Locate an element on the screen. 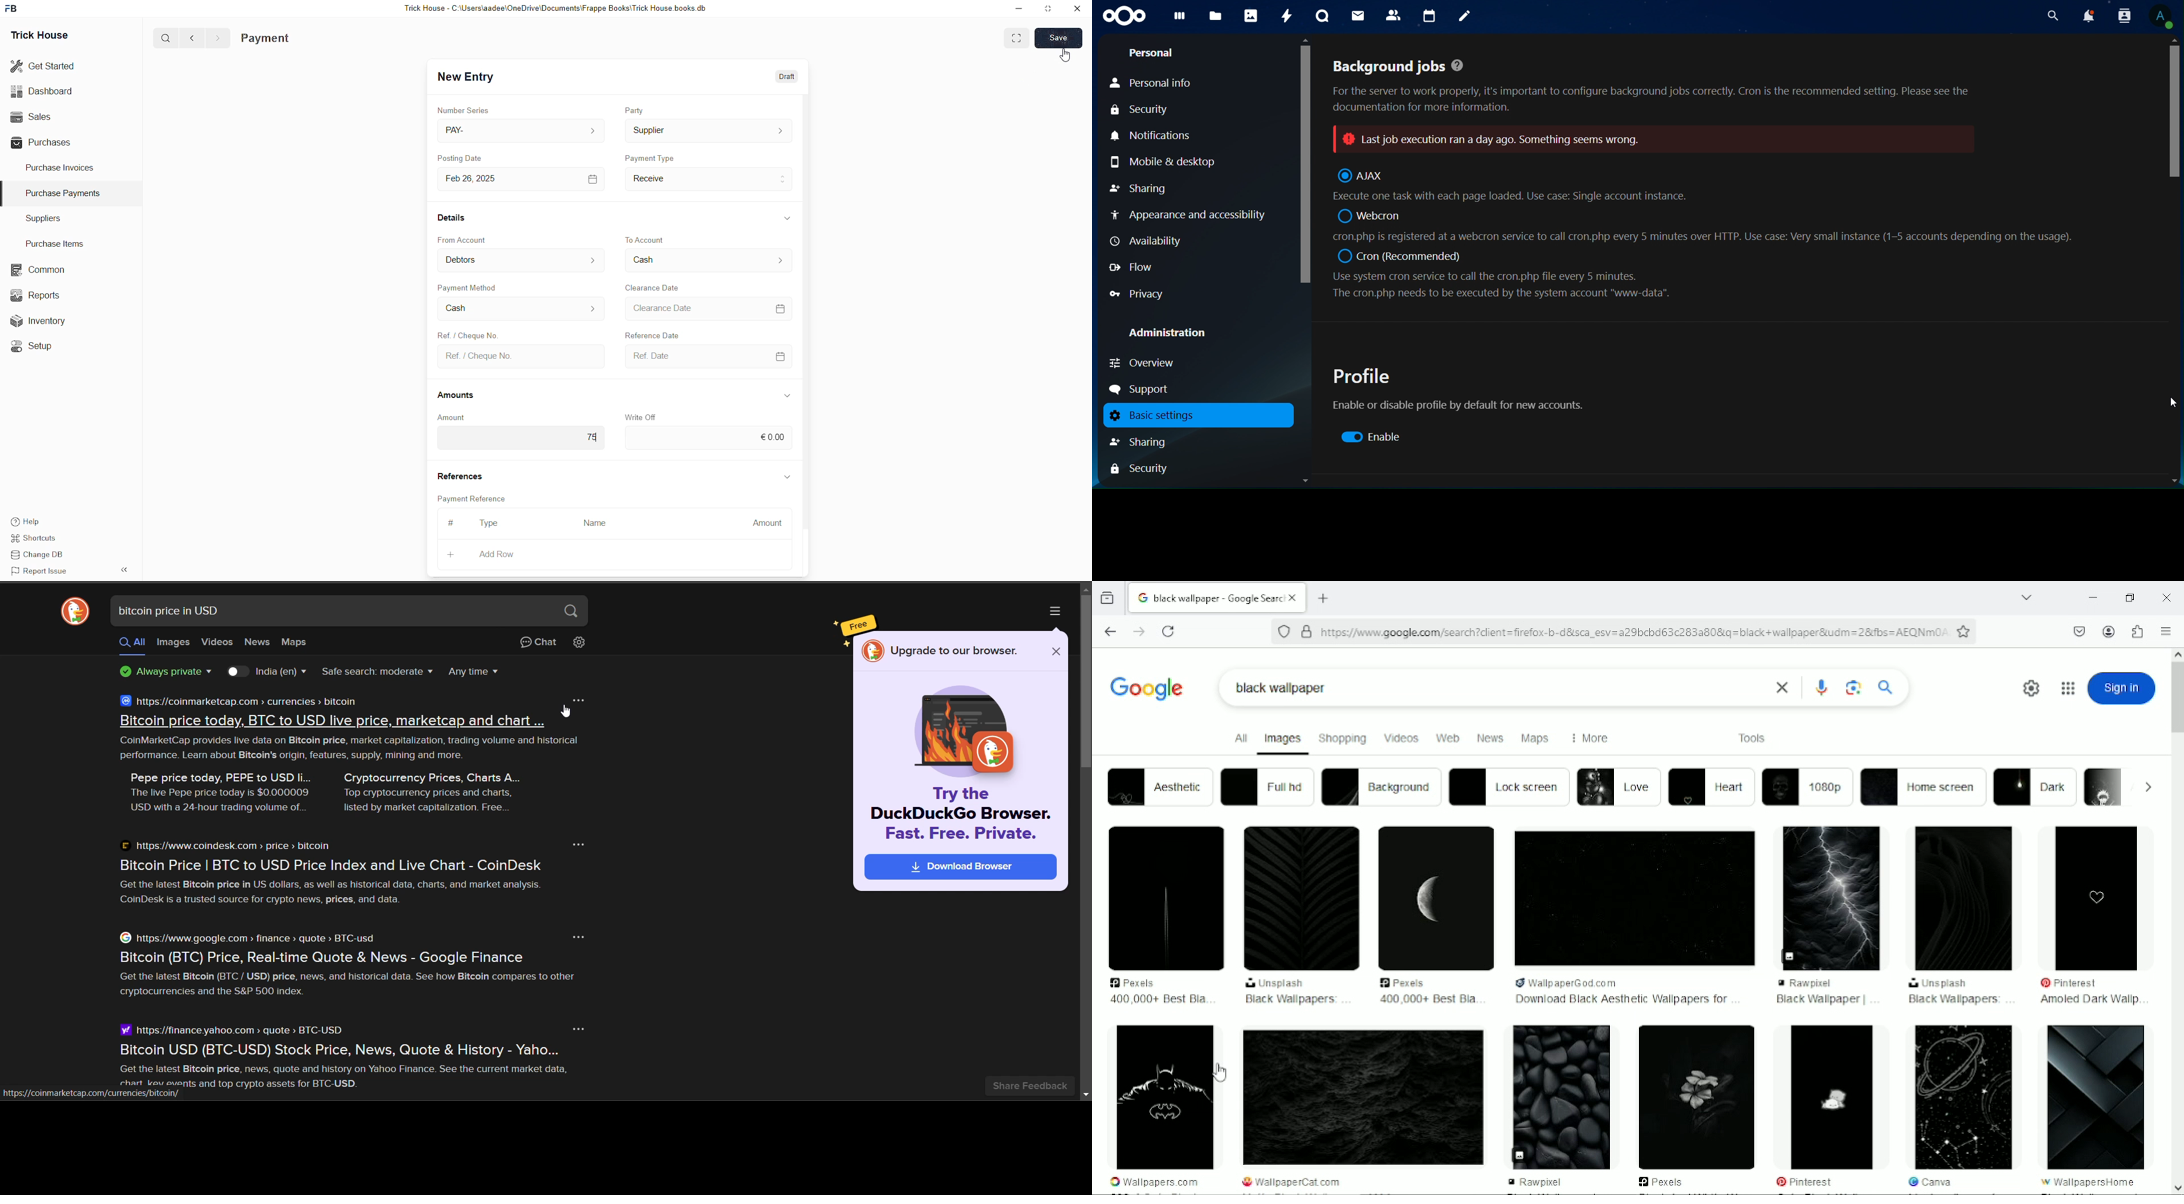 The image size is (2184, 1204). wallpapershome is located at coordinates (2092, 1183).